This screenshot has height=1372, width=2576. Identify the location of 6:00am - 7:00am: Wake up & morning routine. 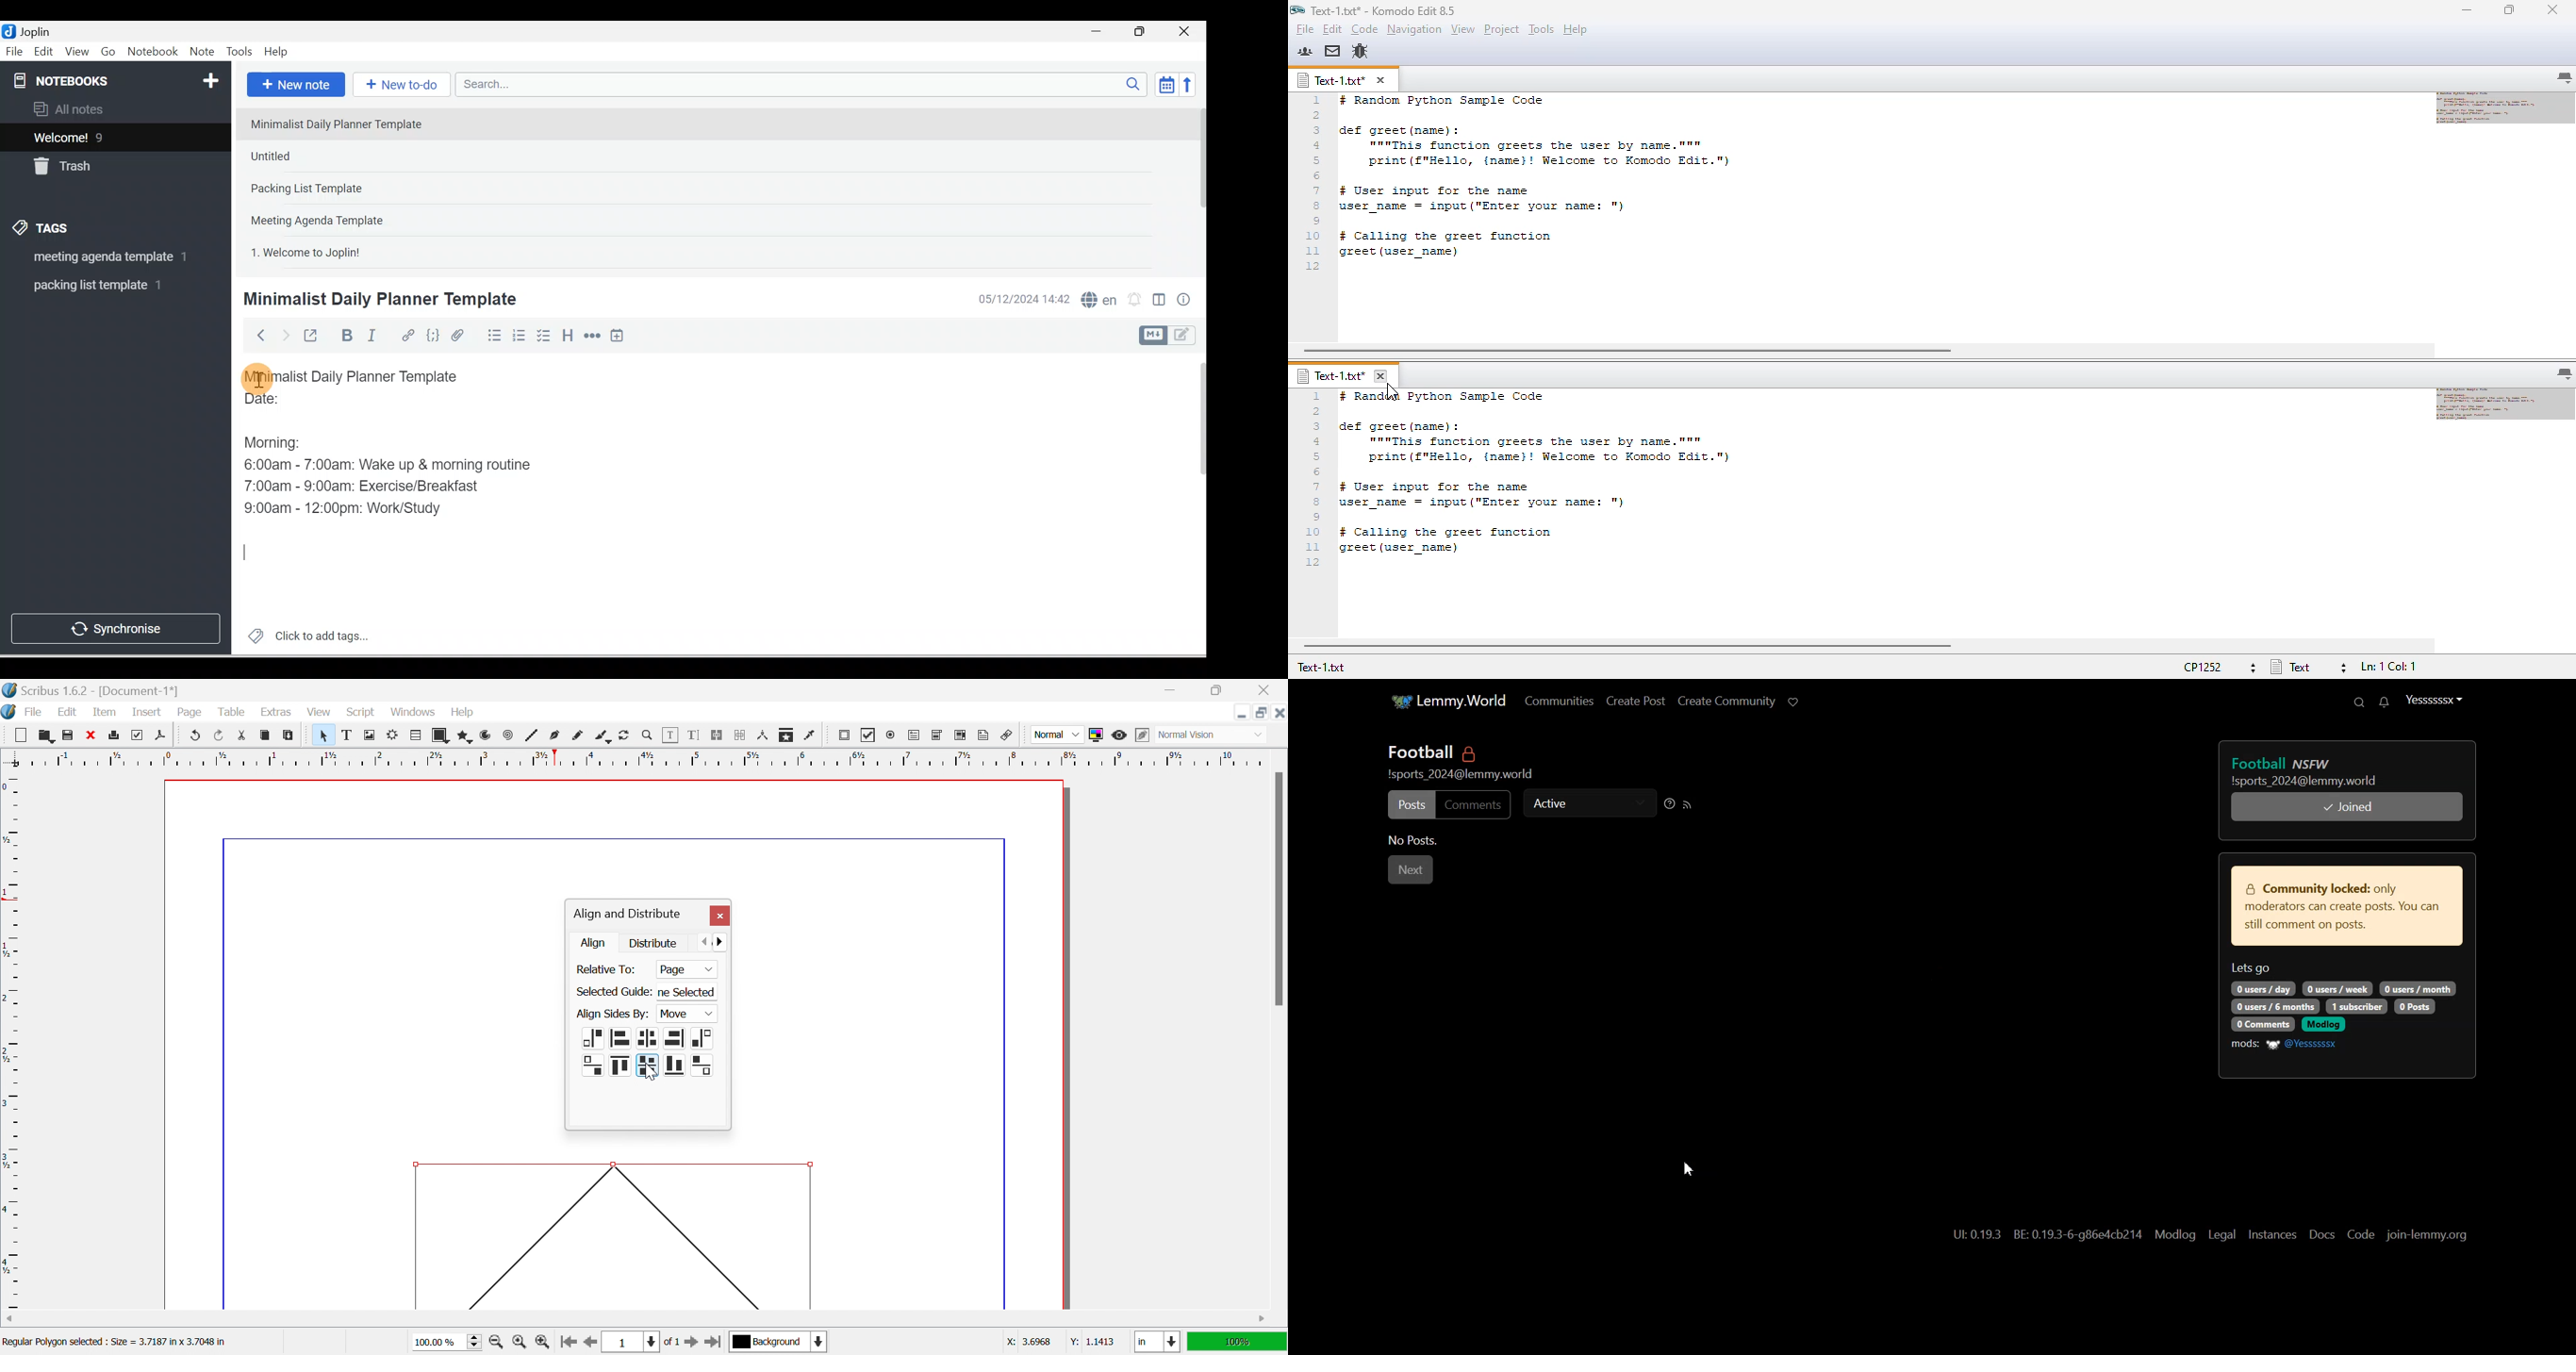
(392, 465).